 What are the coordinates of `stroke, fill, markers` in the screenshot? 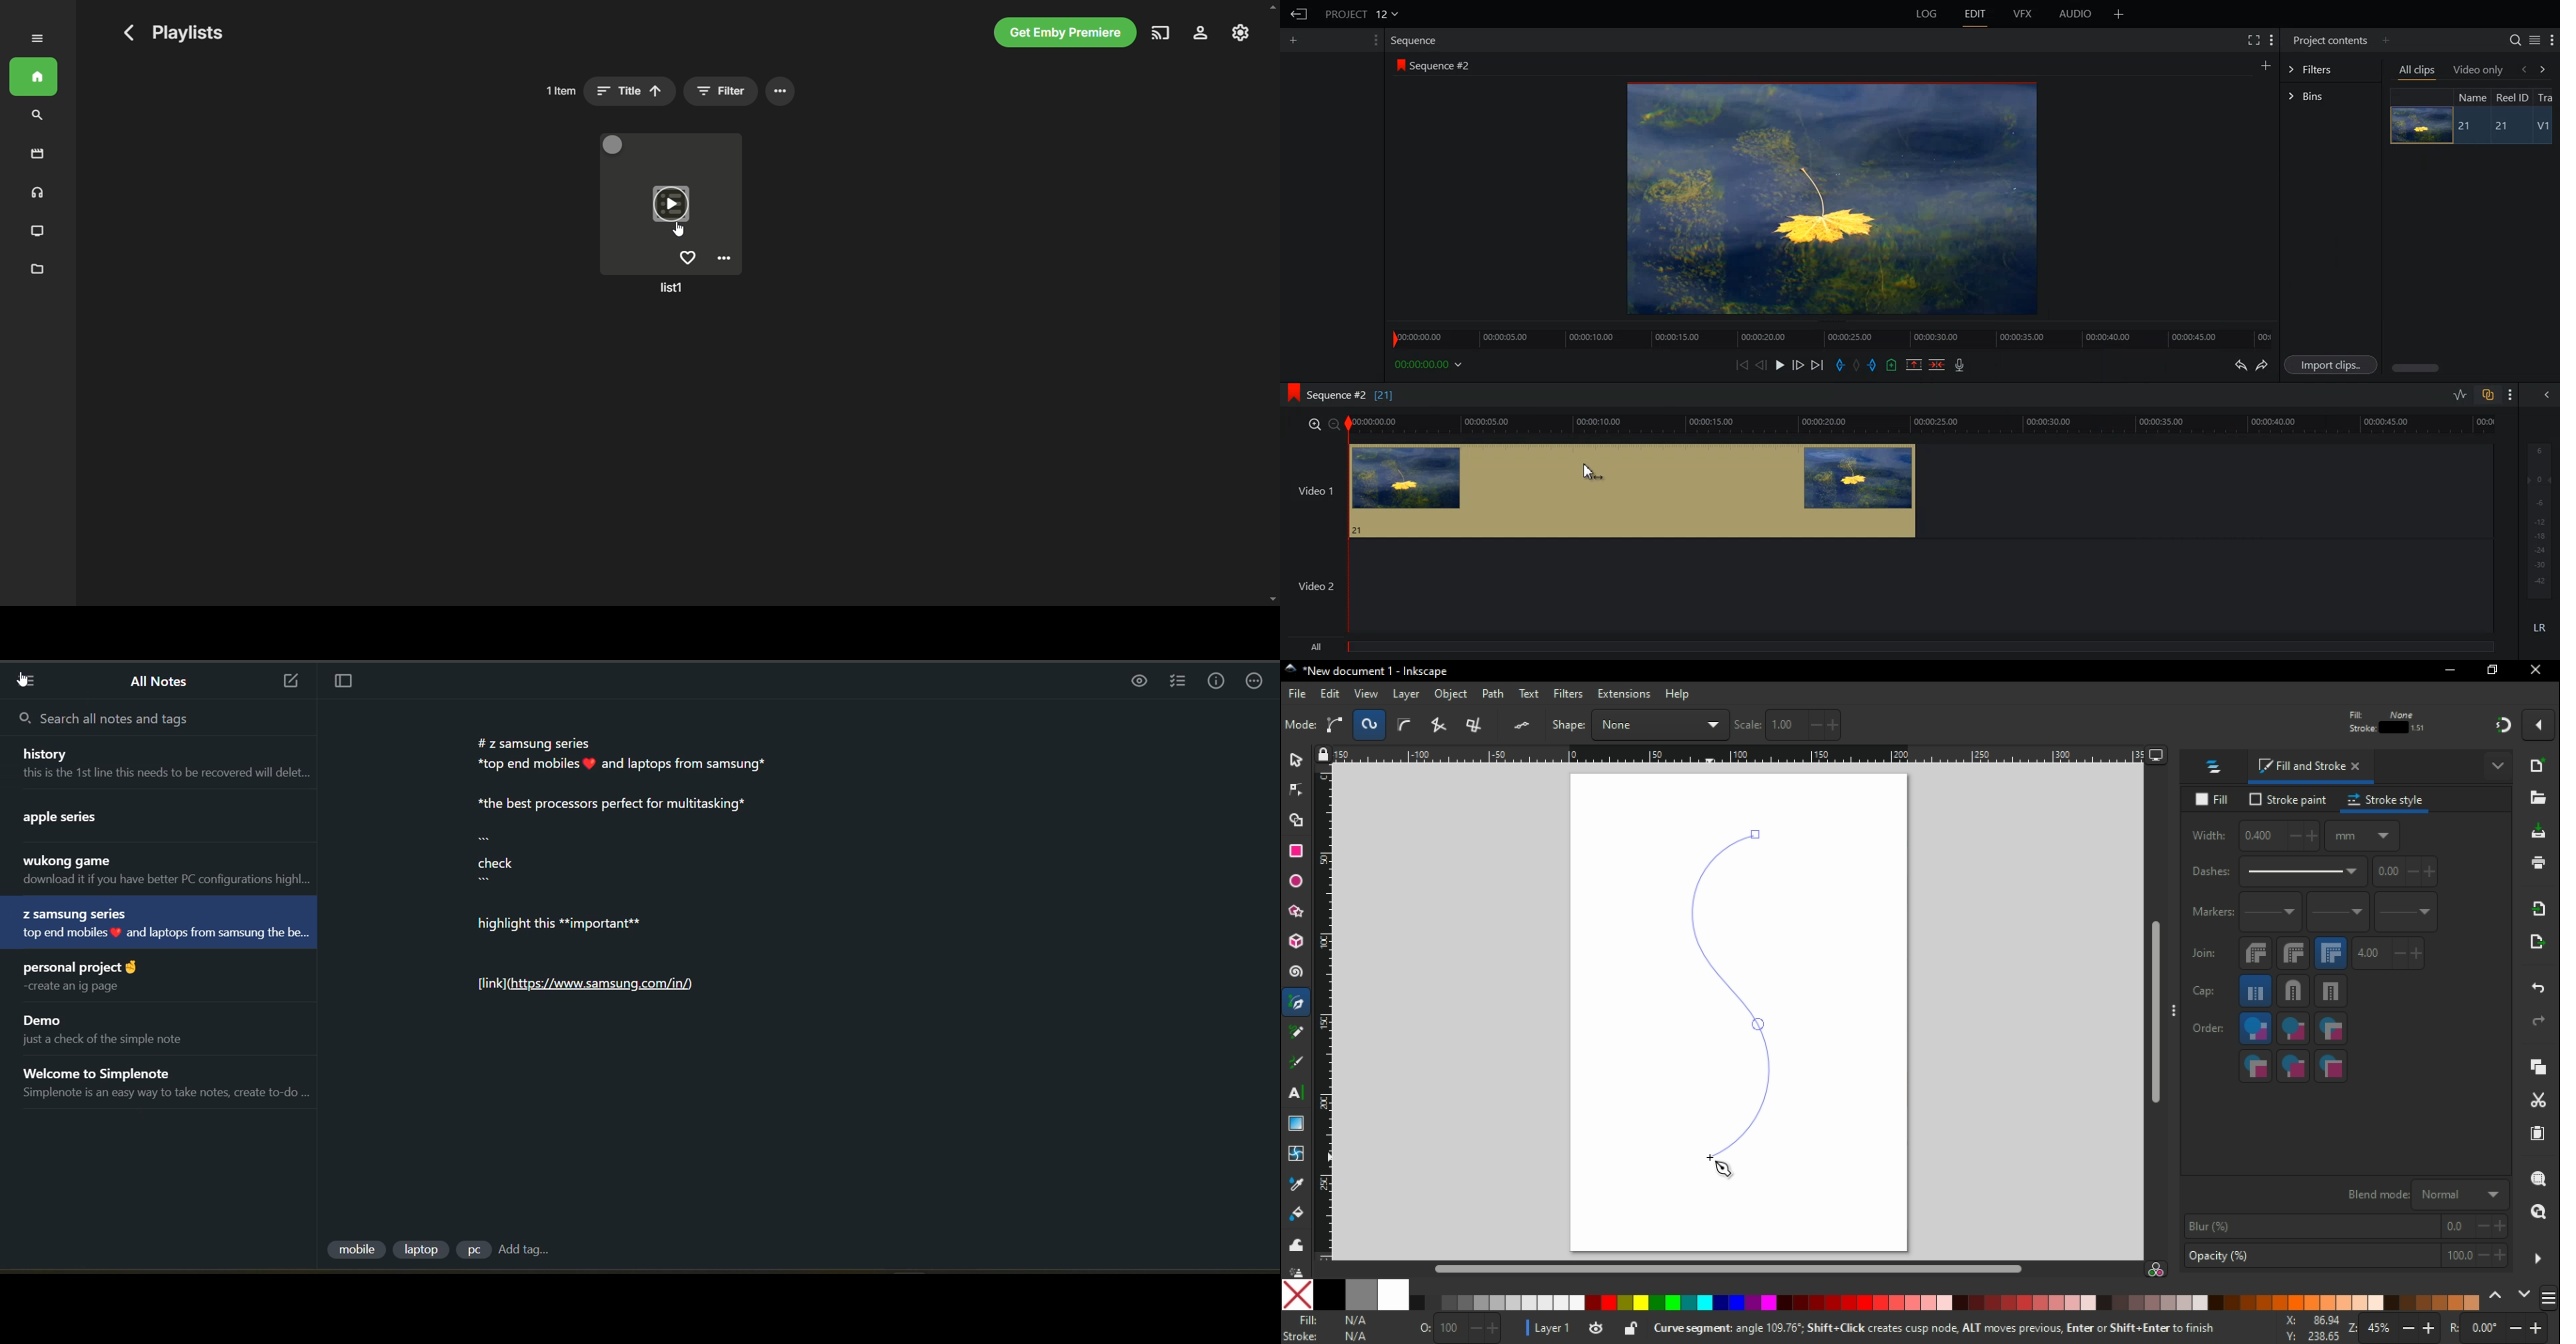 It's located at (2292, 1032).